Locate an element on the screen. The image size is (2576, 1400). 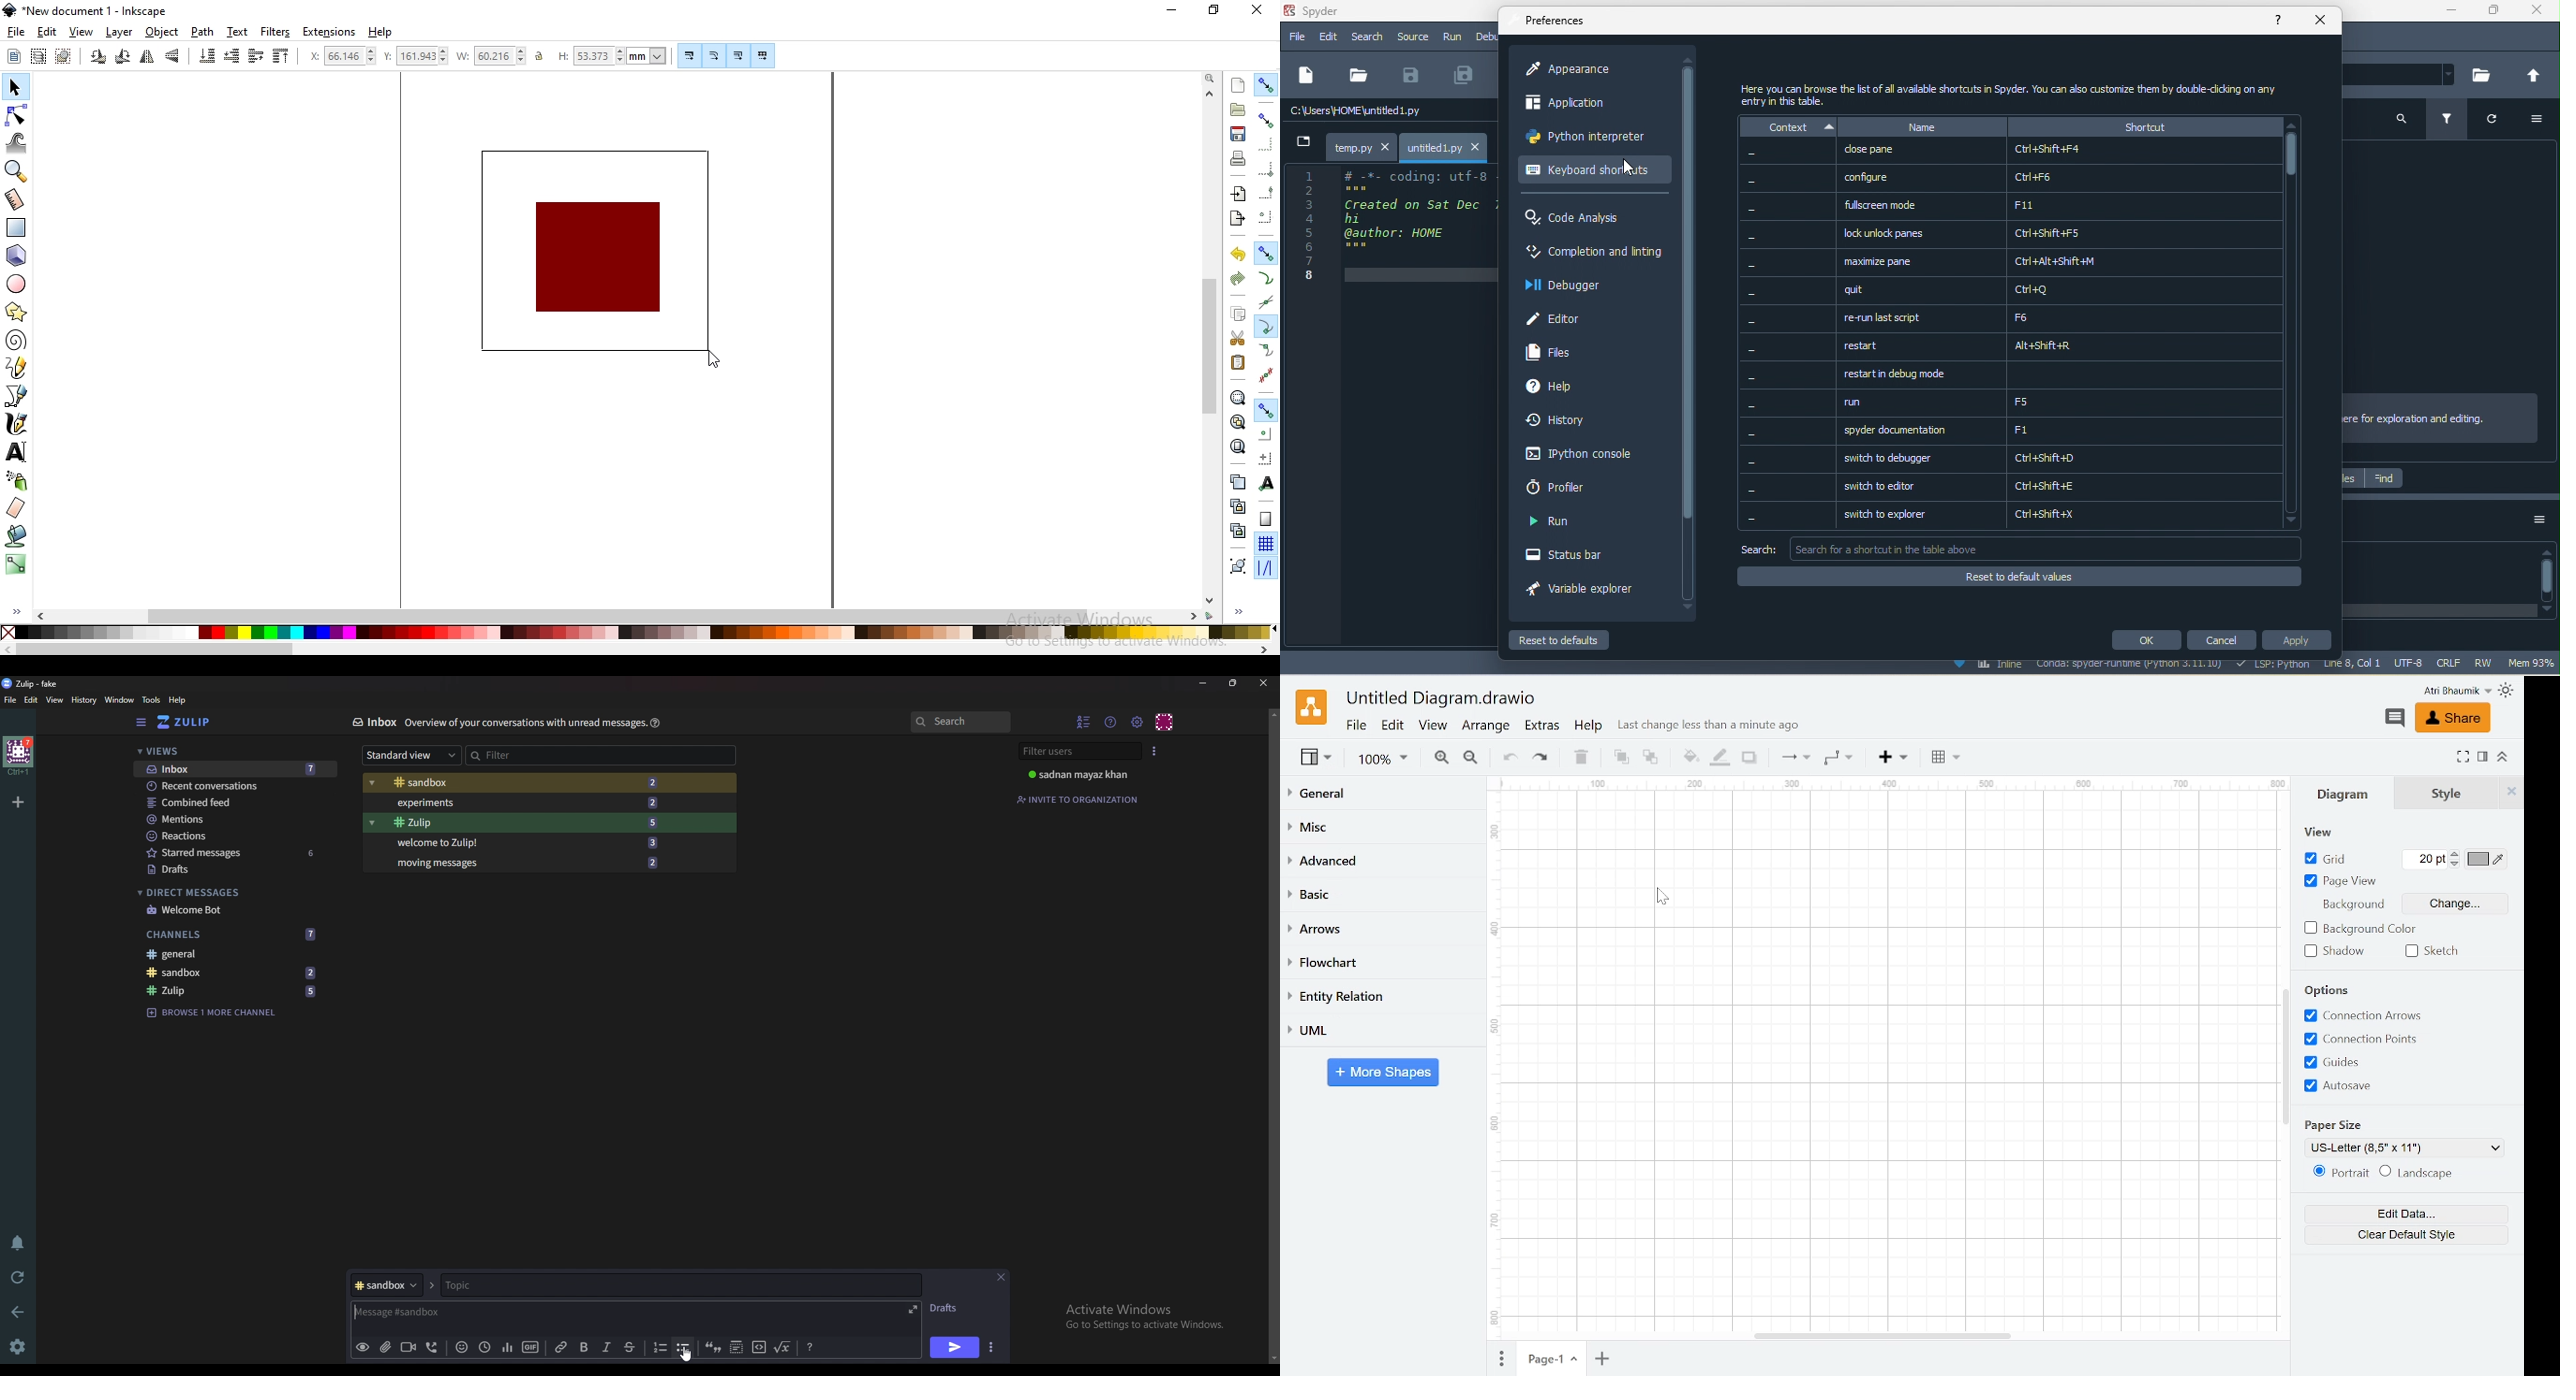
run is located at coordinates (2051, 404).